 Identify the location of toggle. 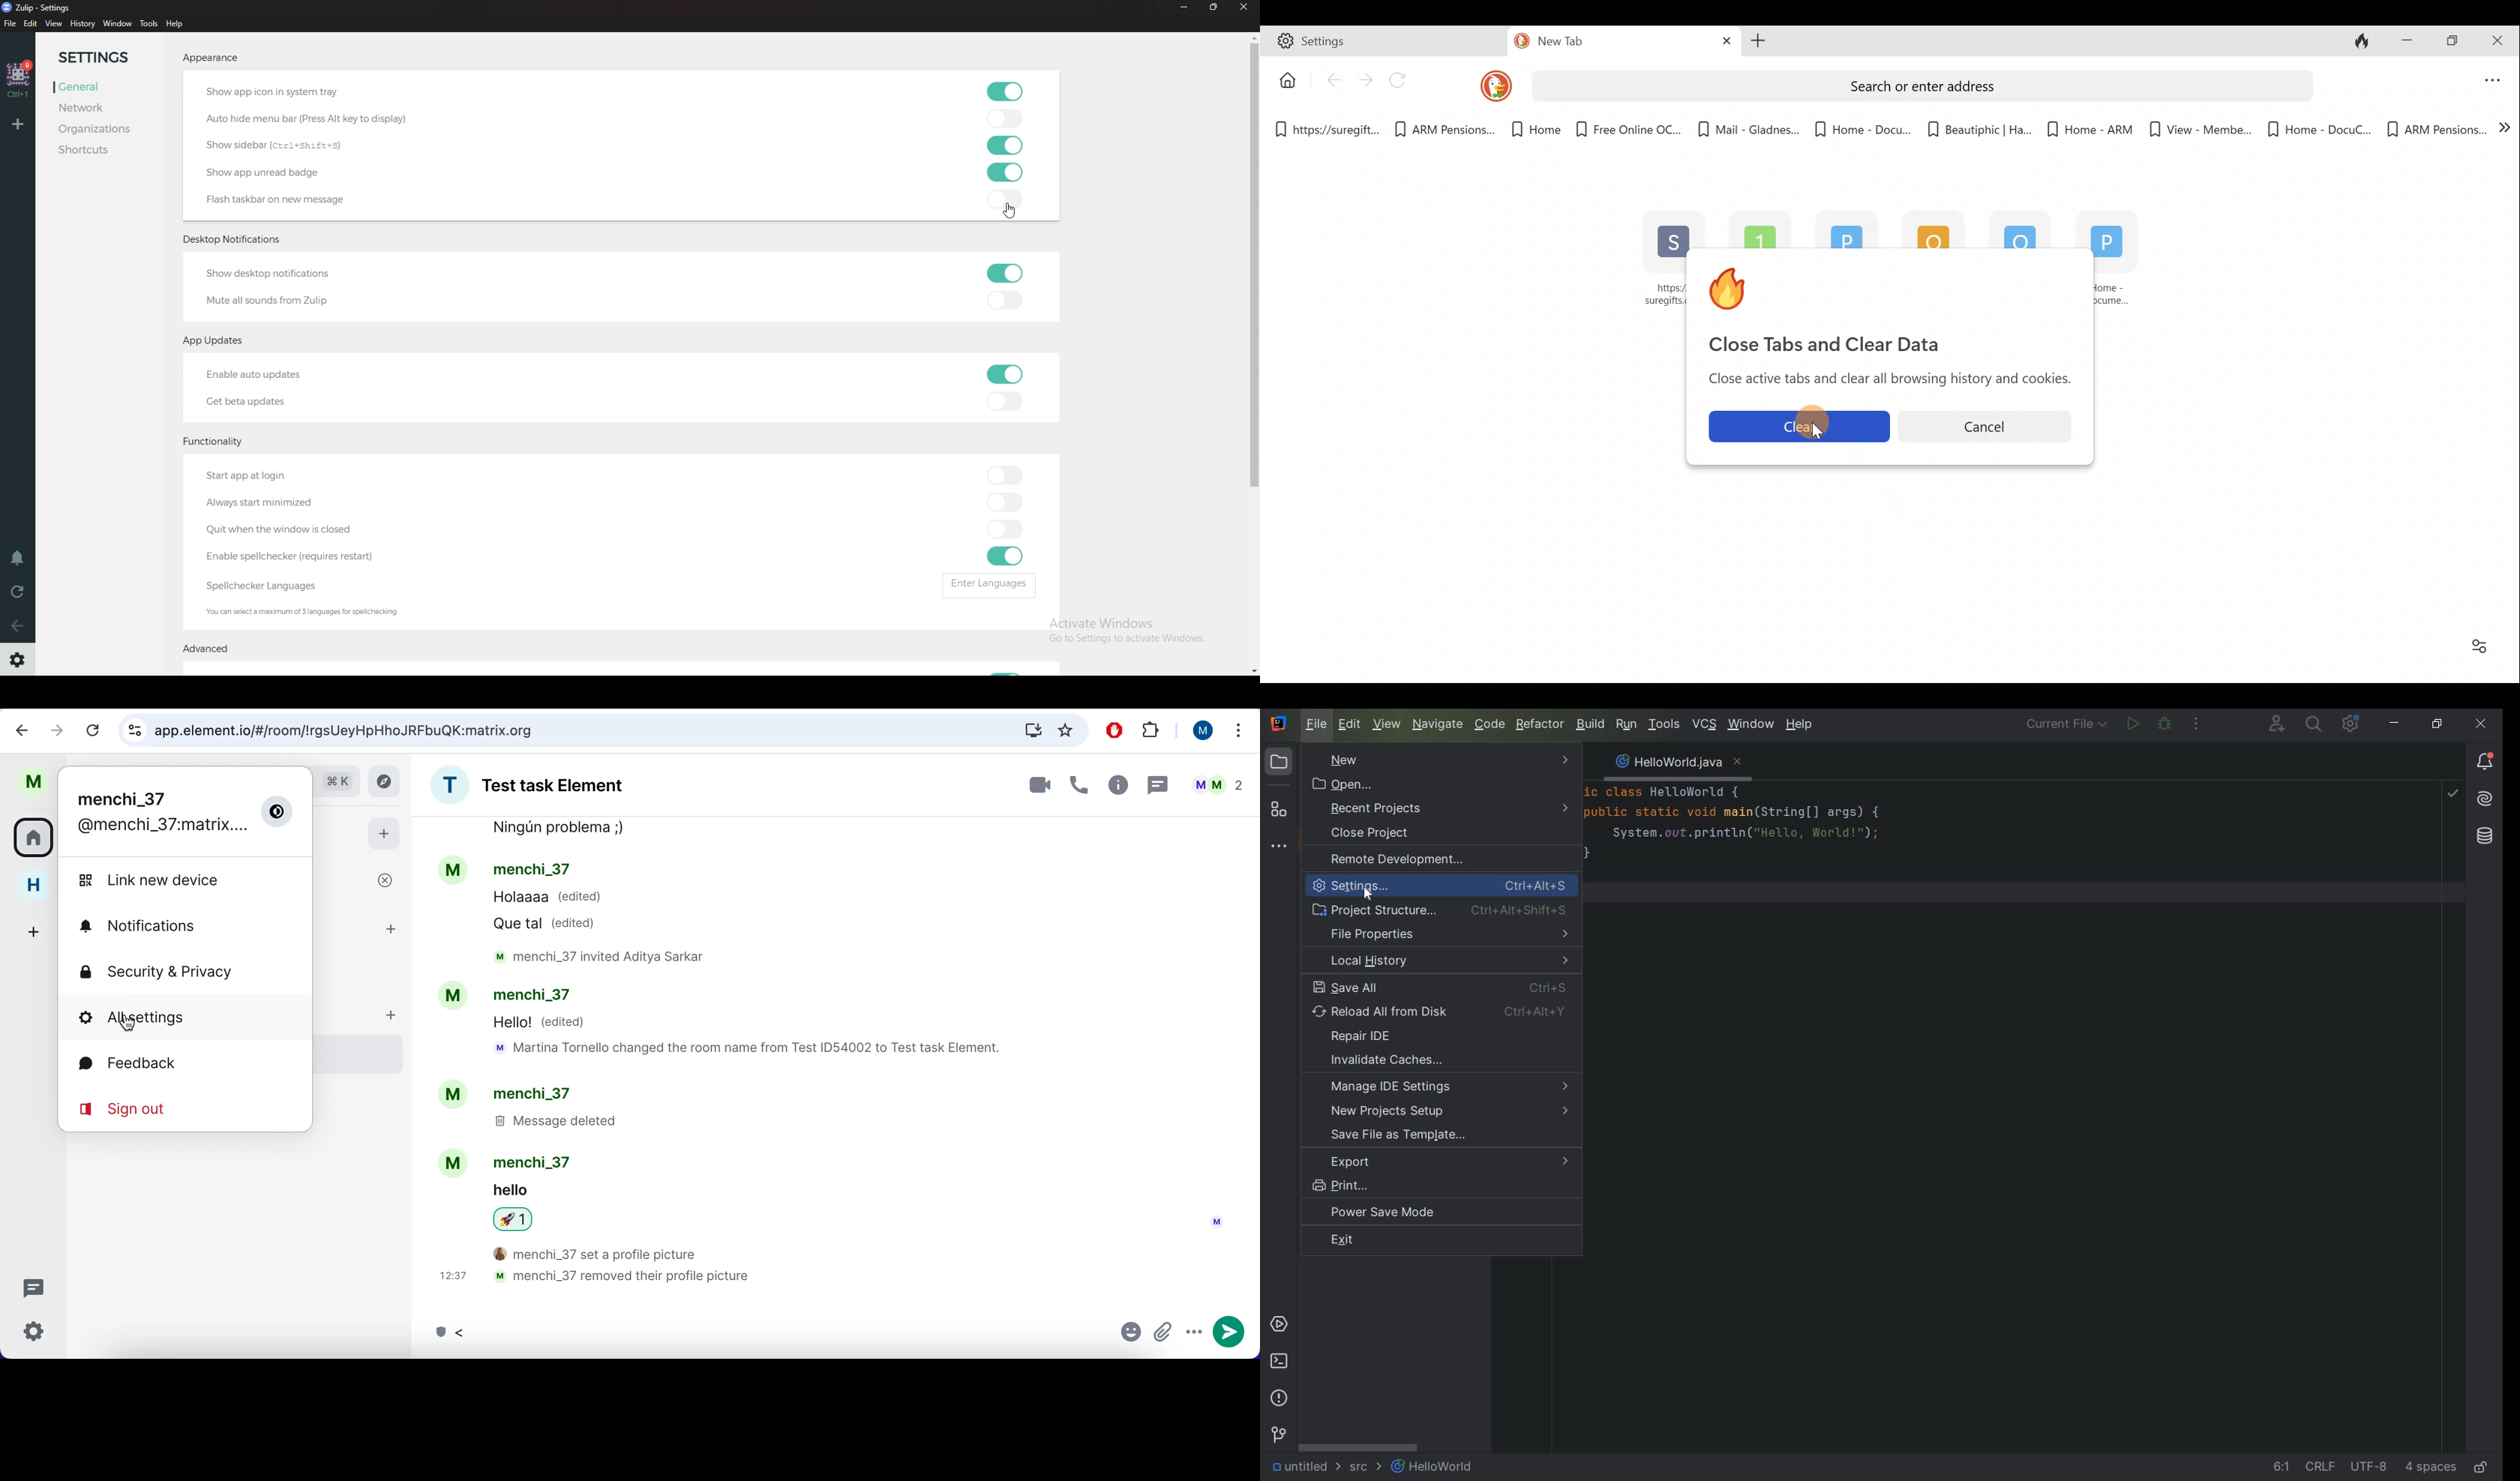
(1005, 530).